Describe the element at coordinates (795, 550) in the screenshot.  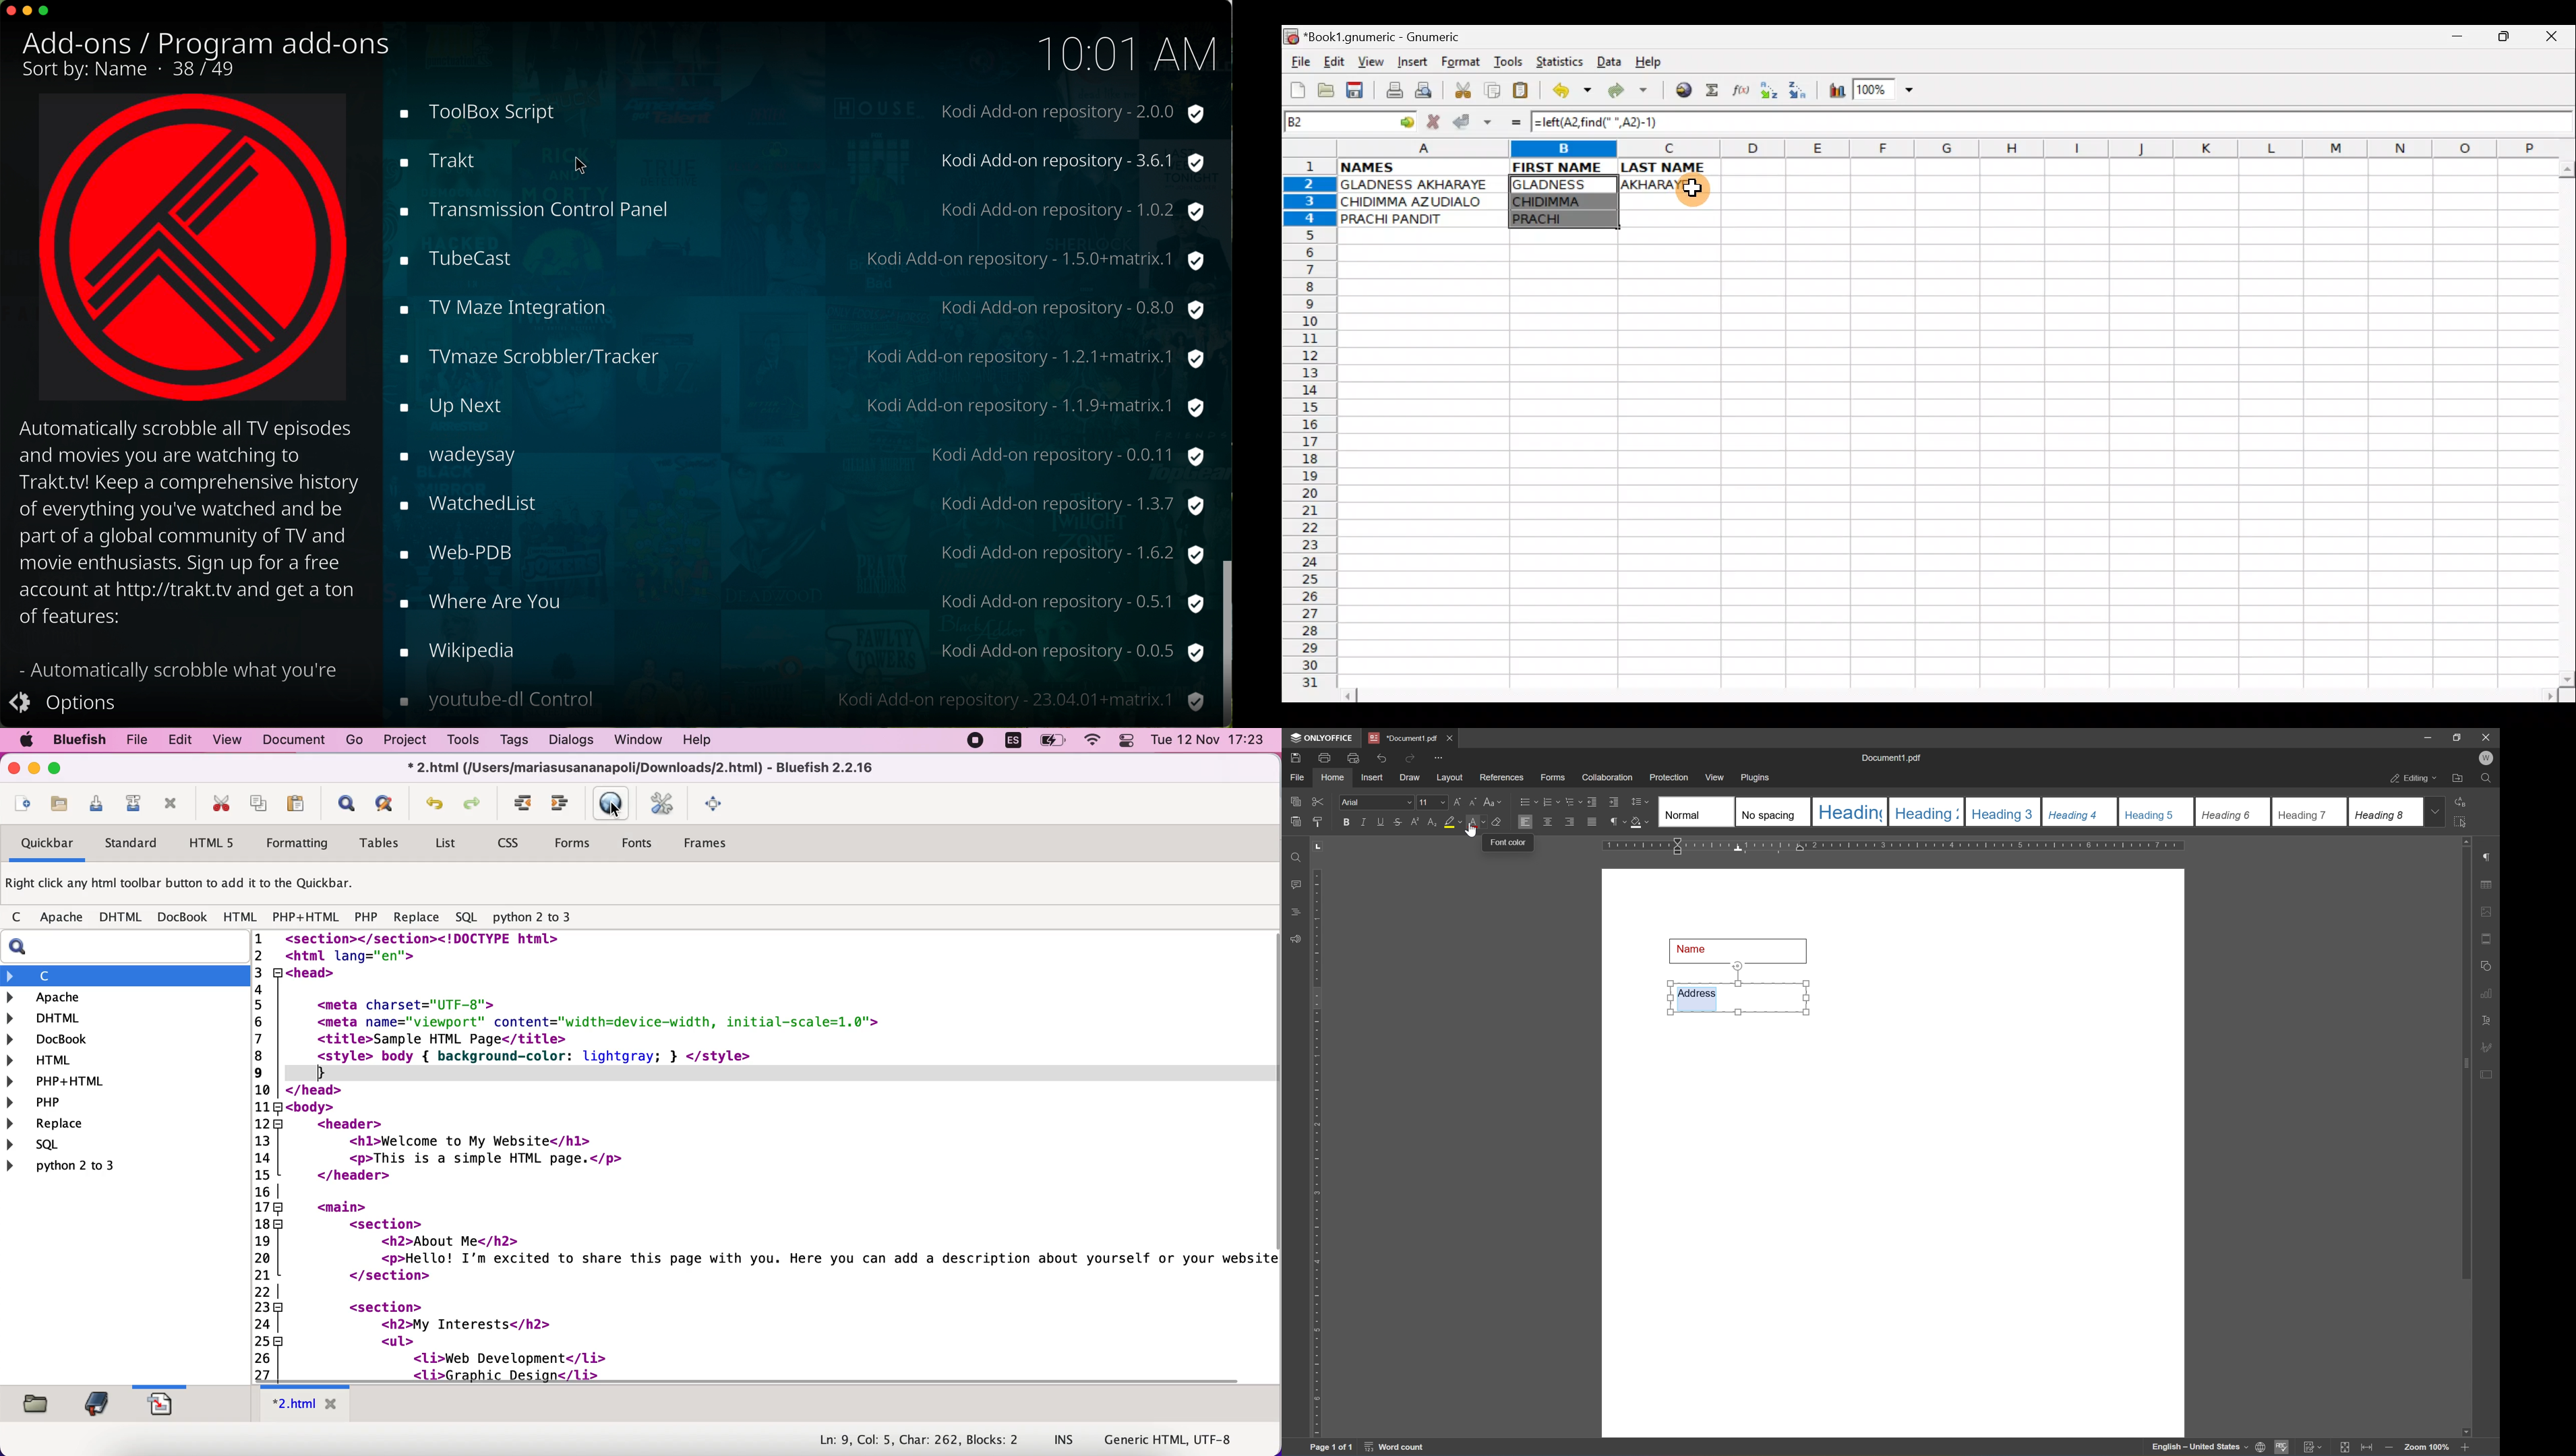
I see `web pdb` at that location.